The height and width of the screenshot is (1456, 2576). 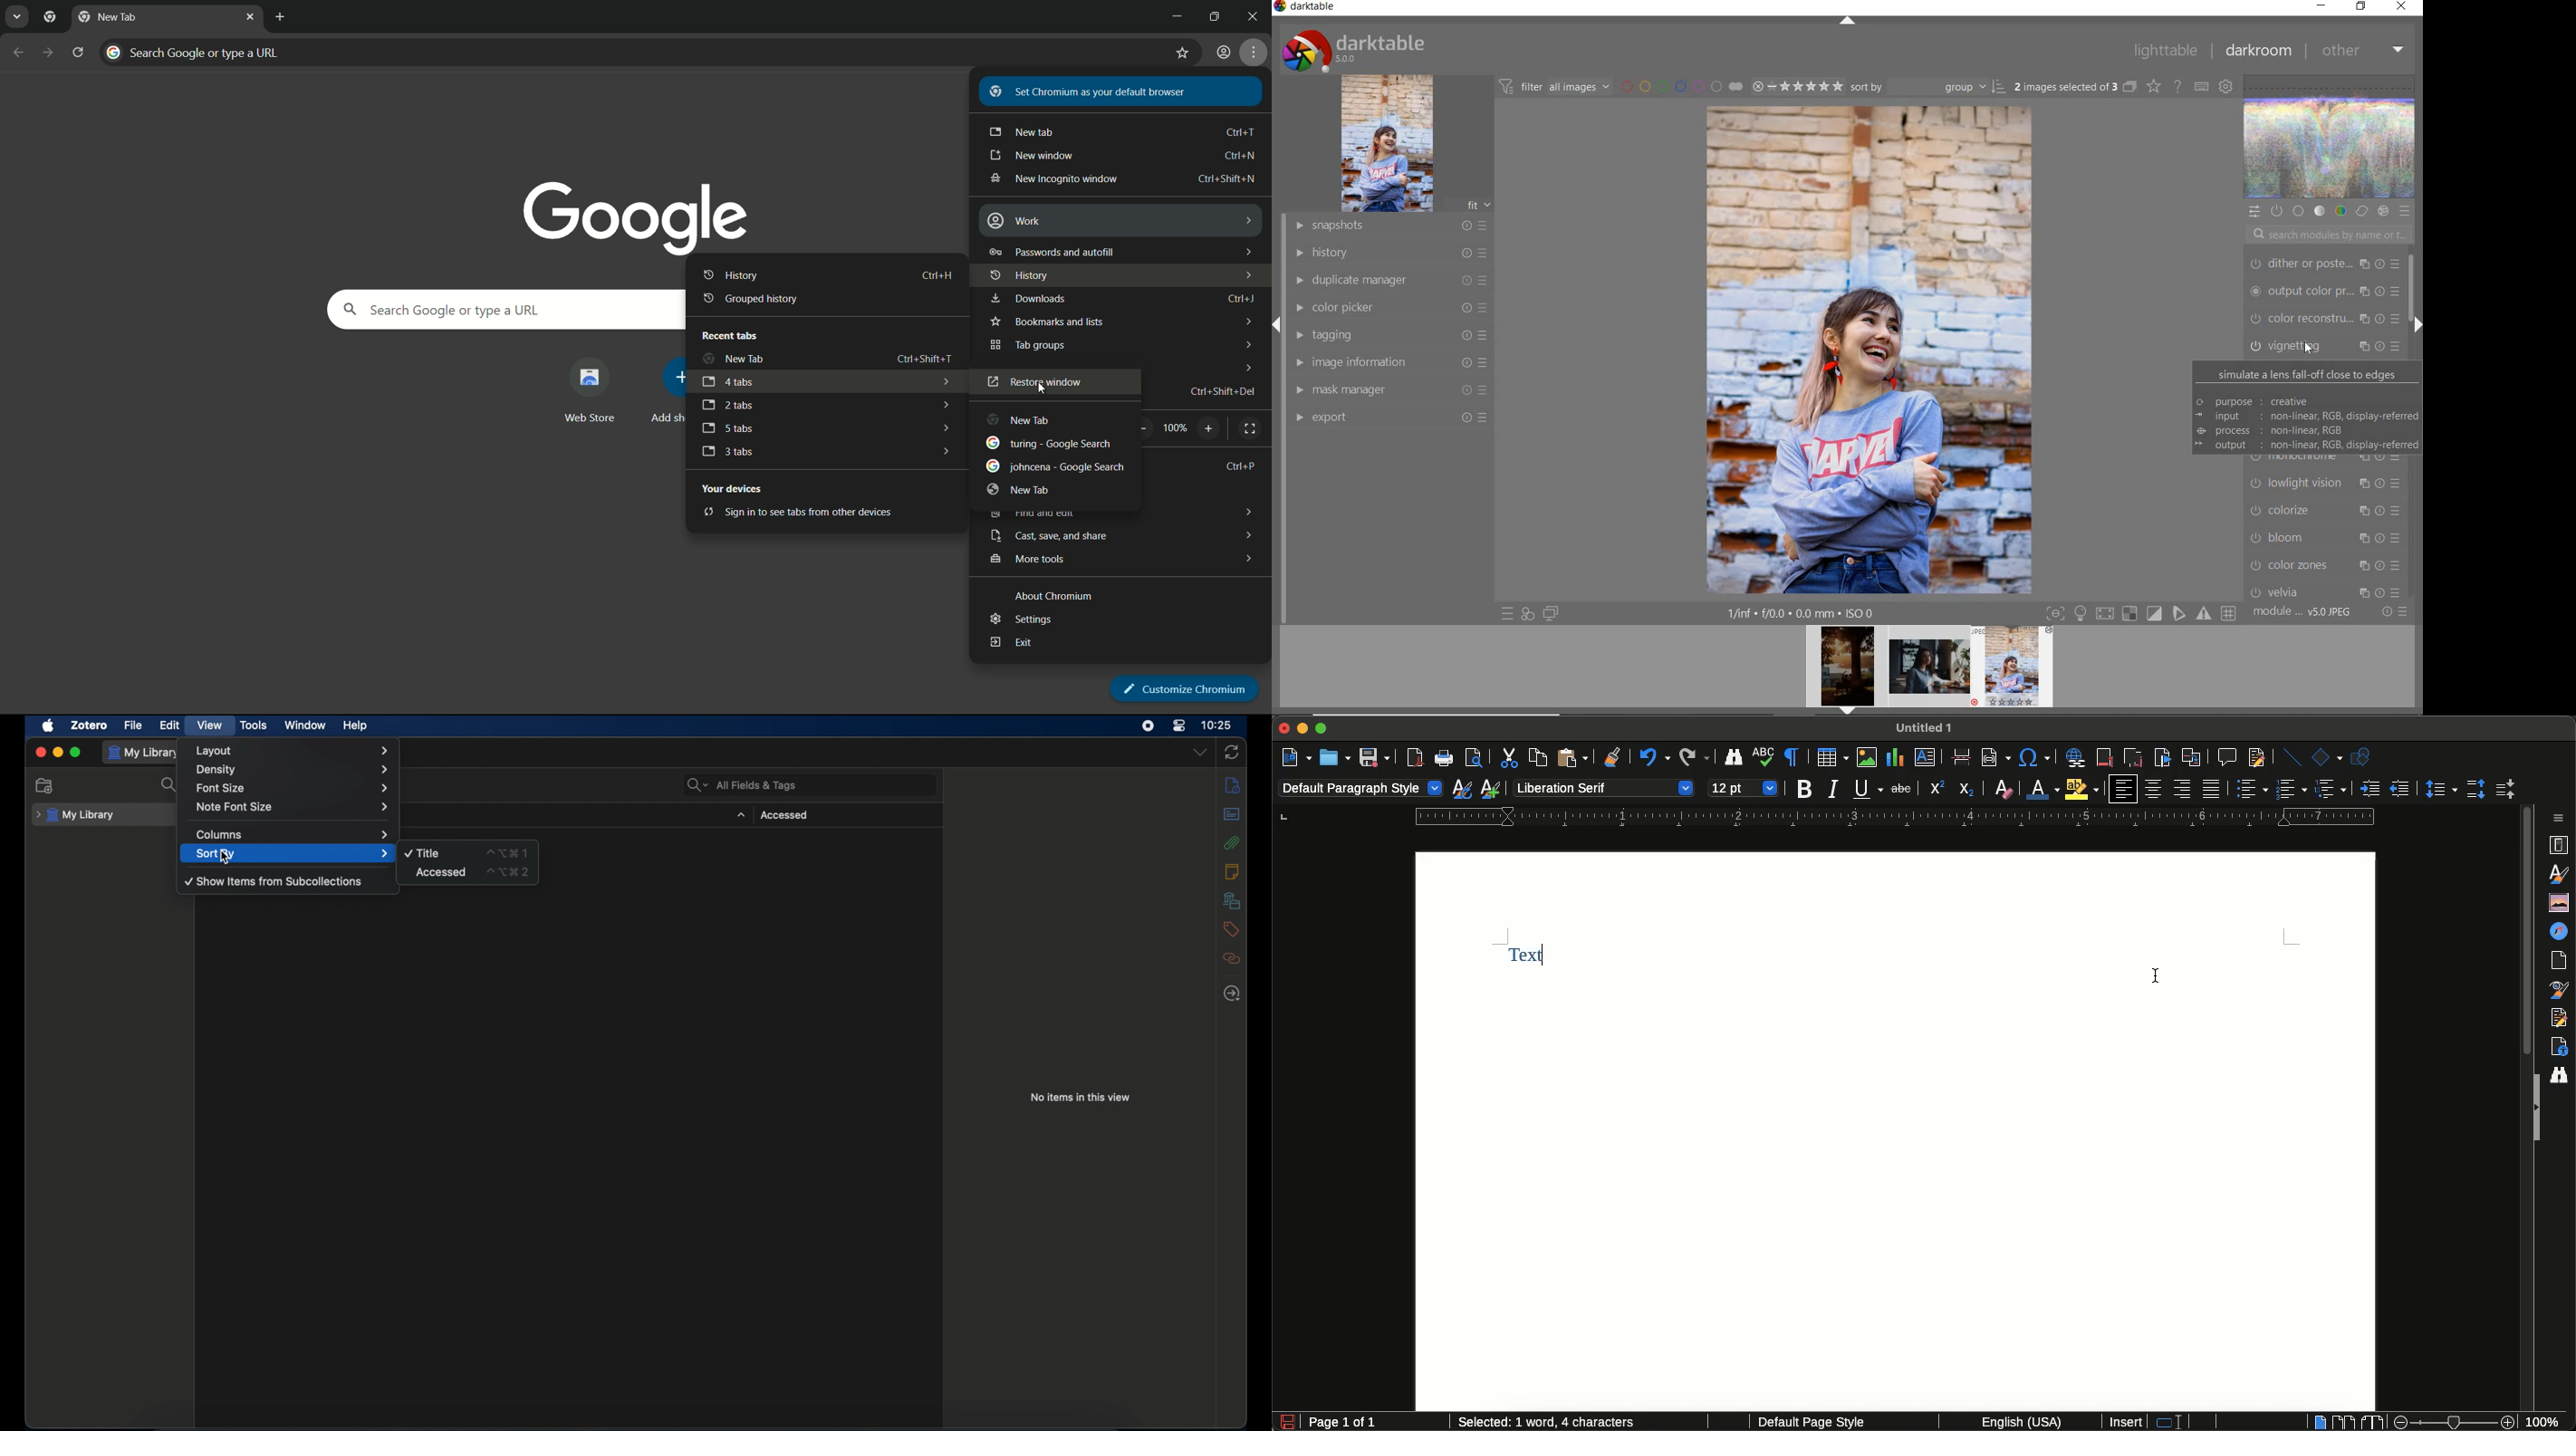 I want to click on edit, so click(x=171, y=725).